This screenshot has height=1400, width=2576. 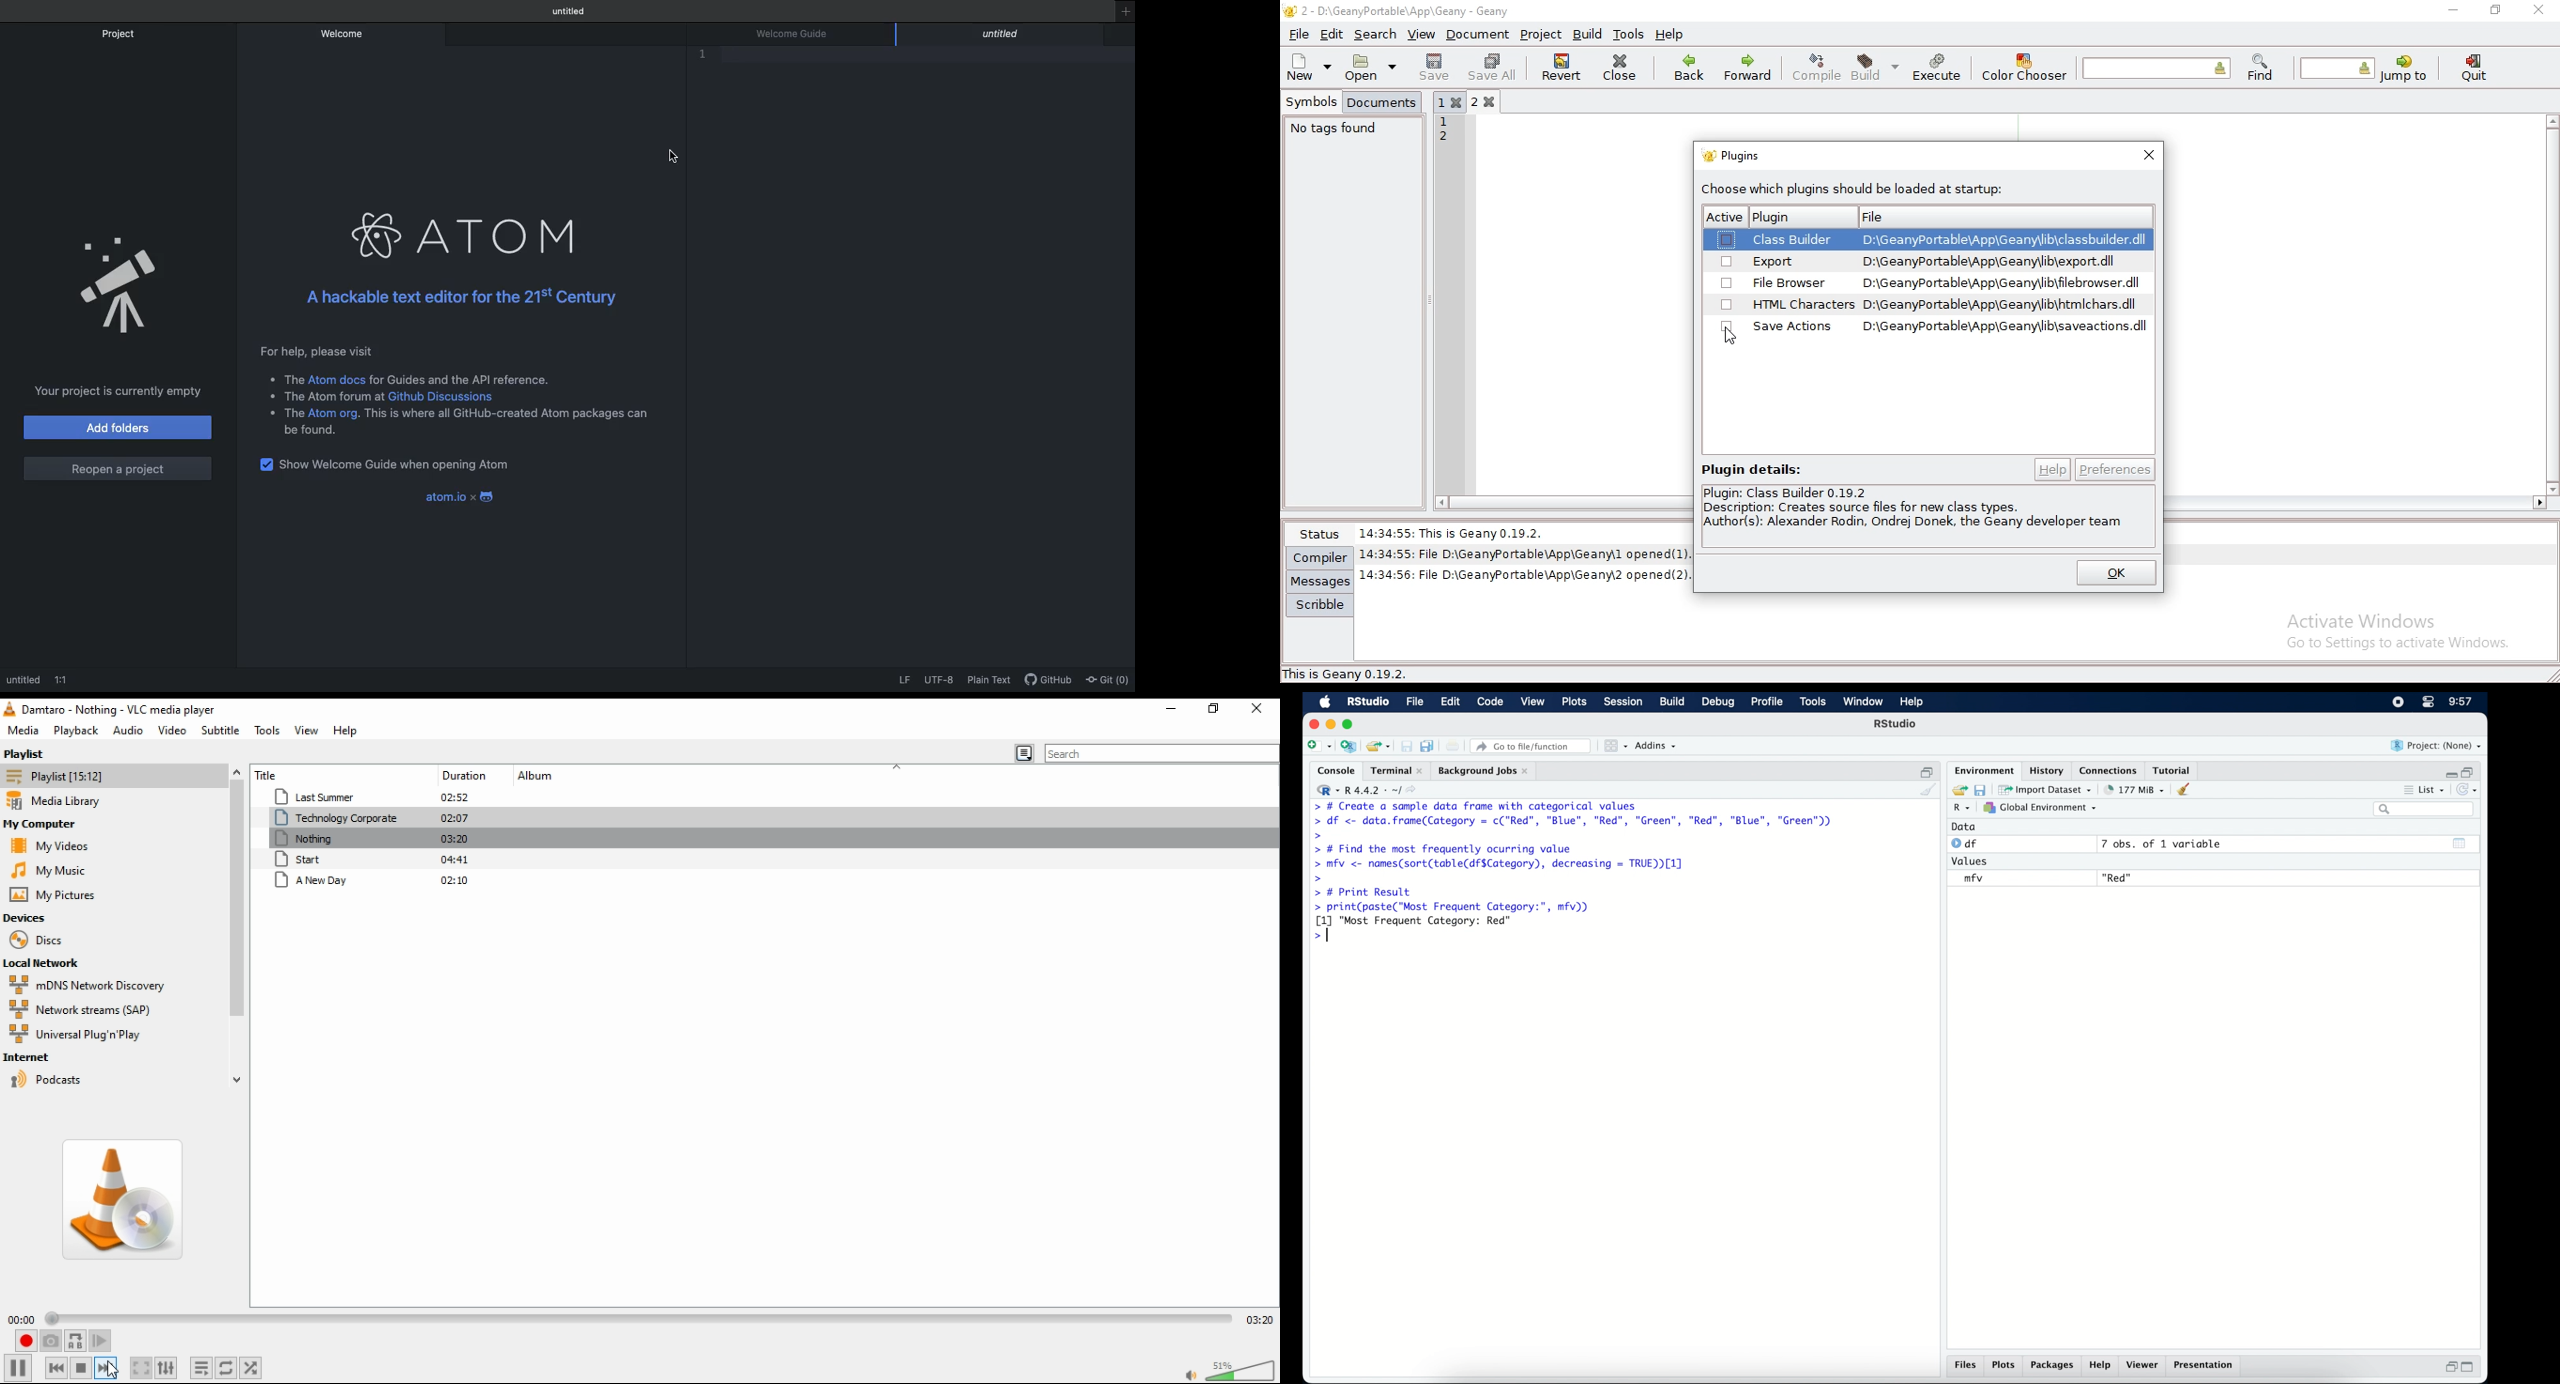 I want to click on restore down, so click(x=2449, y=1367).